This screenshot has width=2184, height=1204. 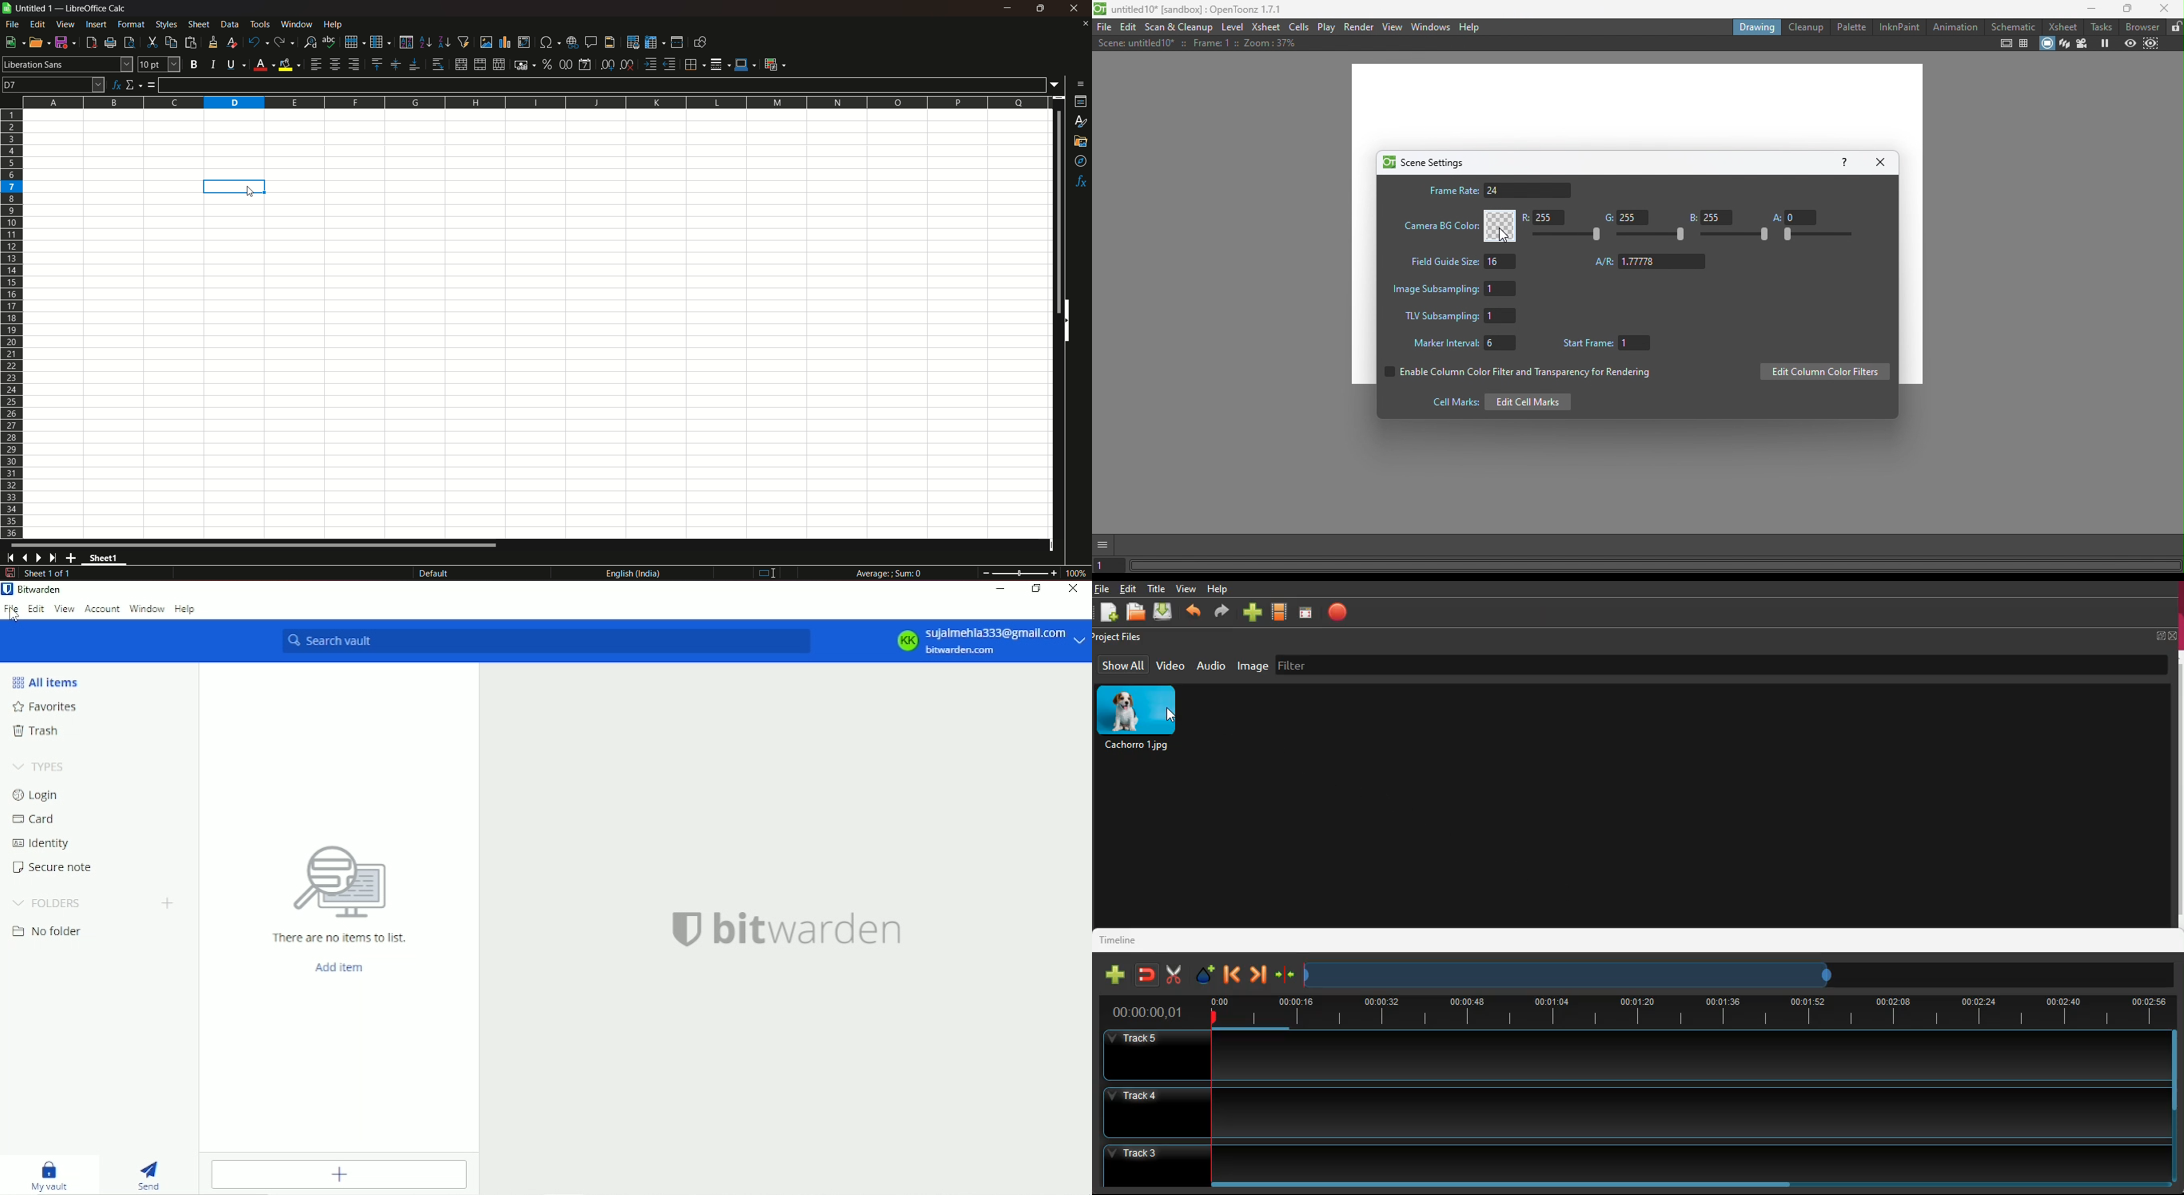 I want to click on close, so click(x=1076, y=8).